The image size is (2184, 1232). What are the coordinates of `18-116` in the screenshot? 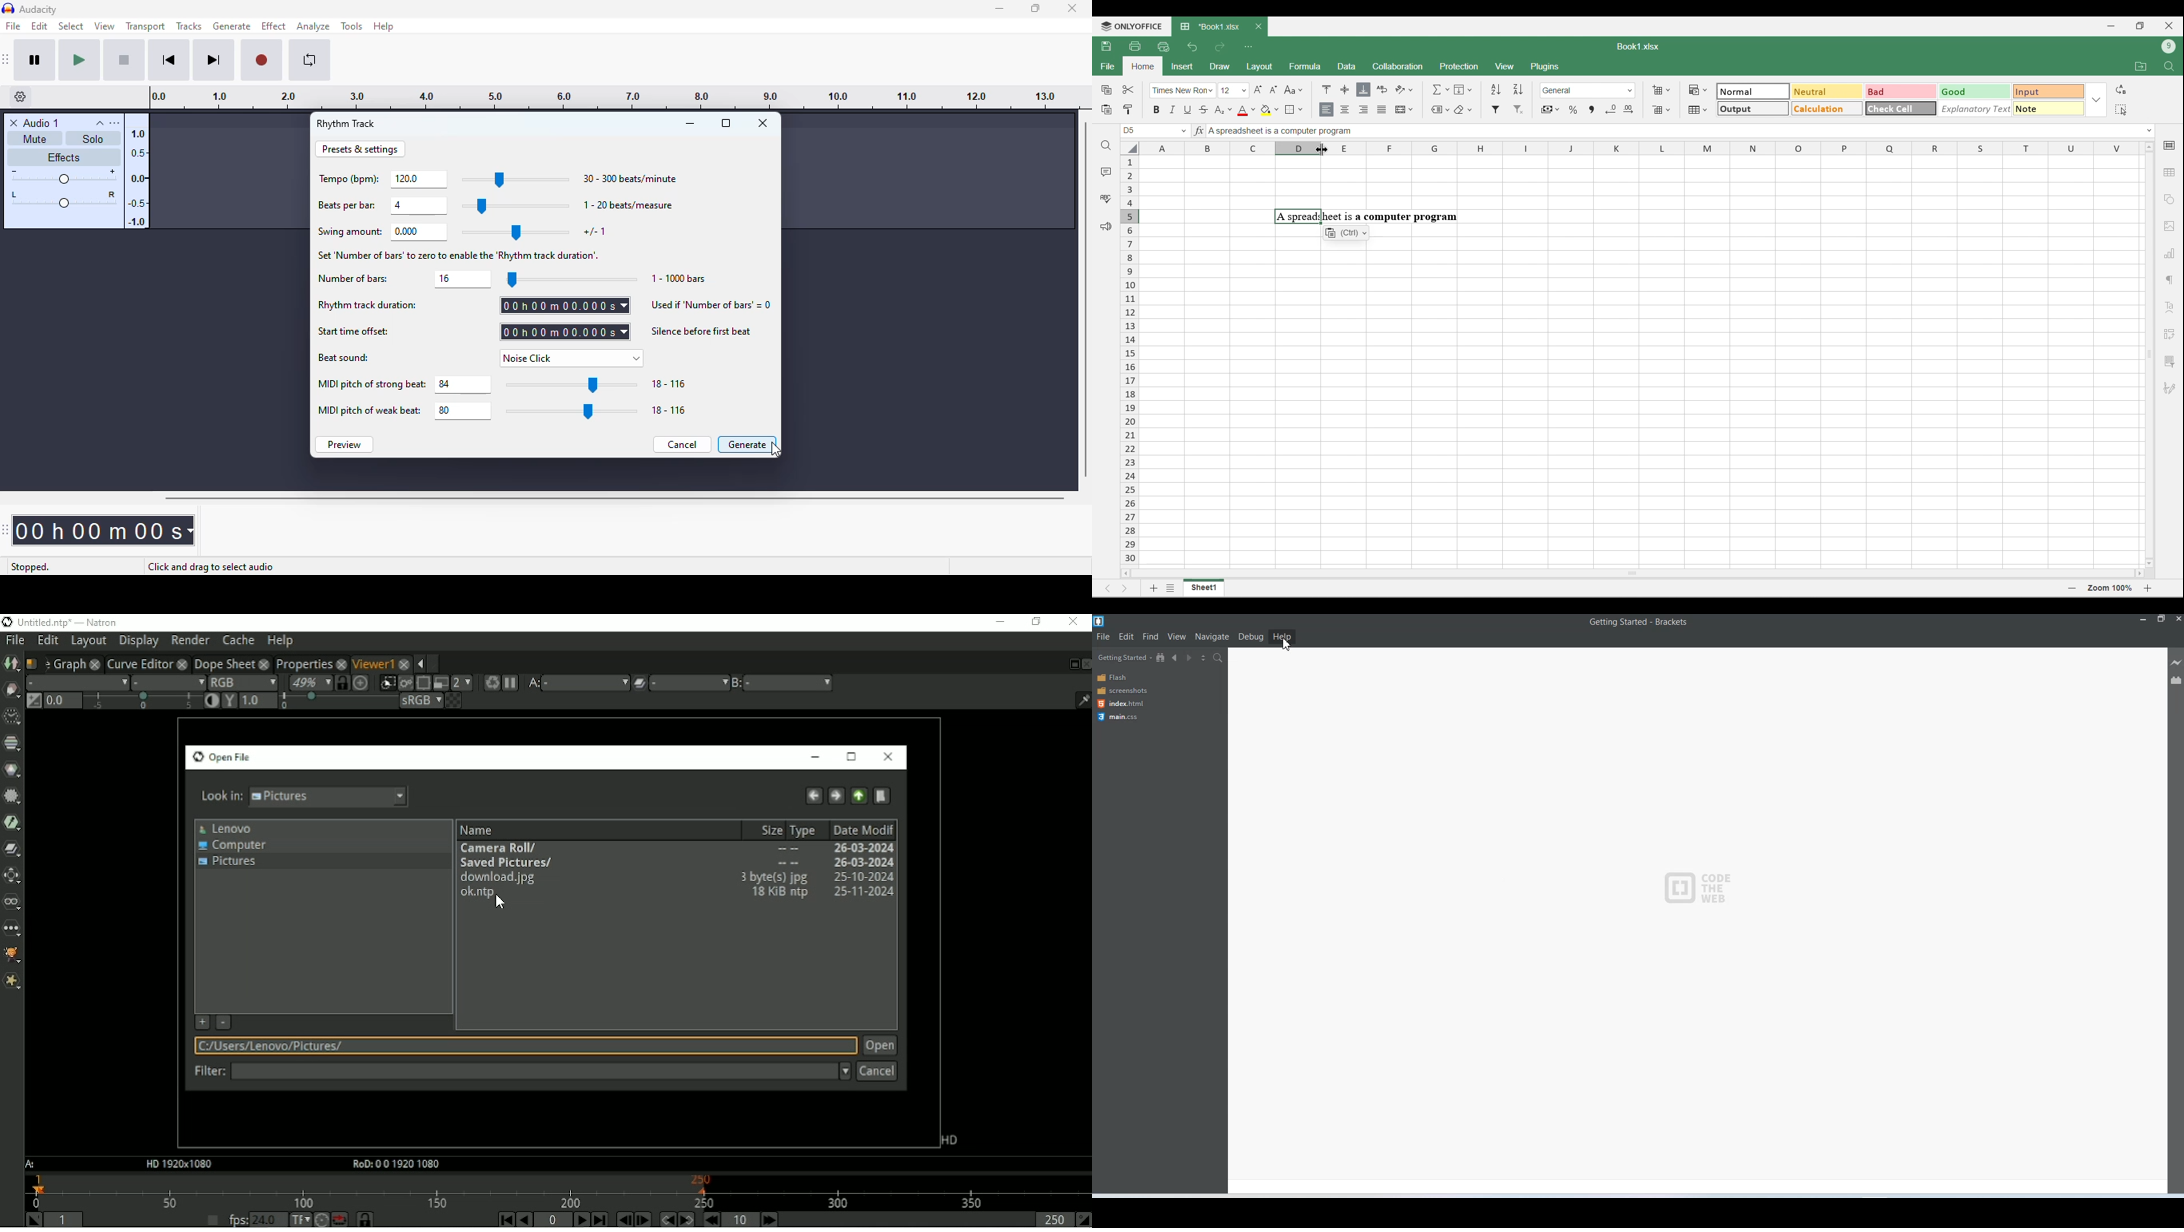 It's located at (669, 410).